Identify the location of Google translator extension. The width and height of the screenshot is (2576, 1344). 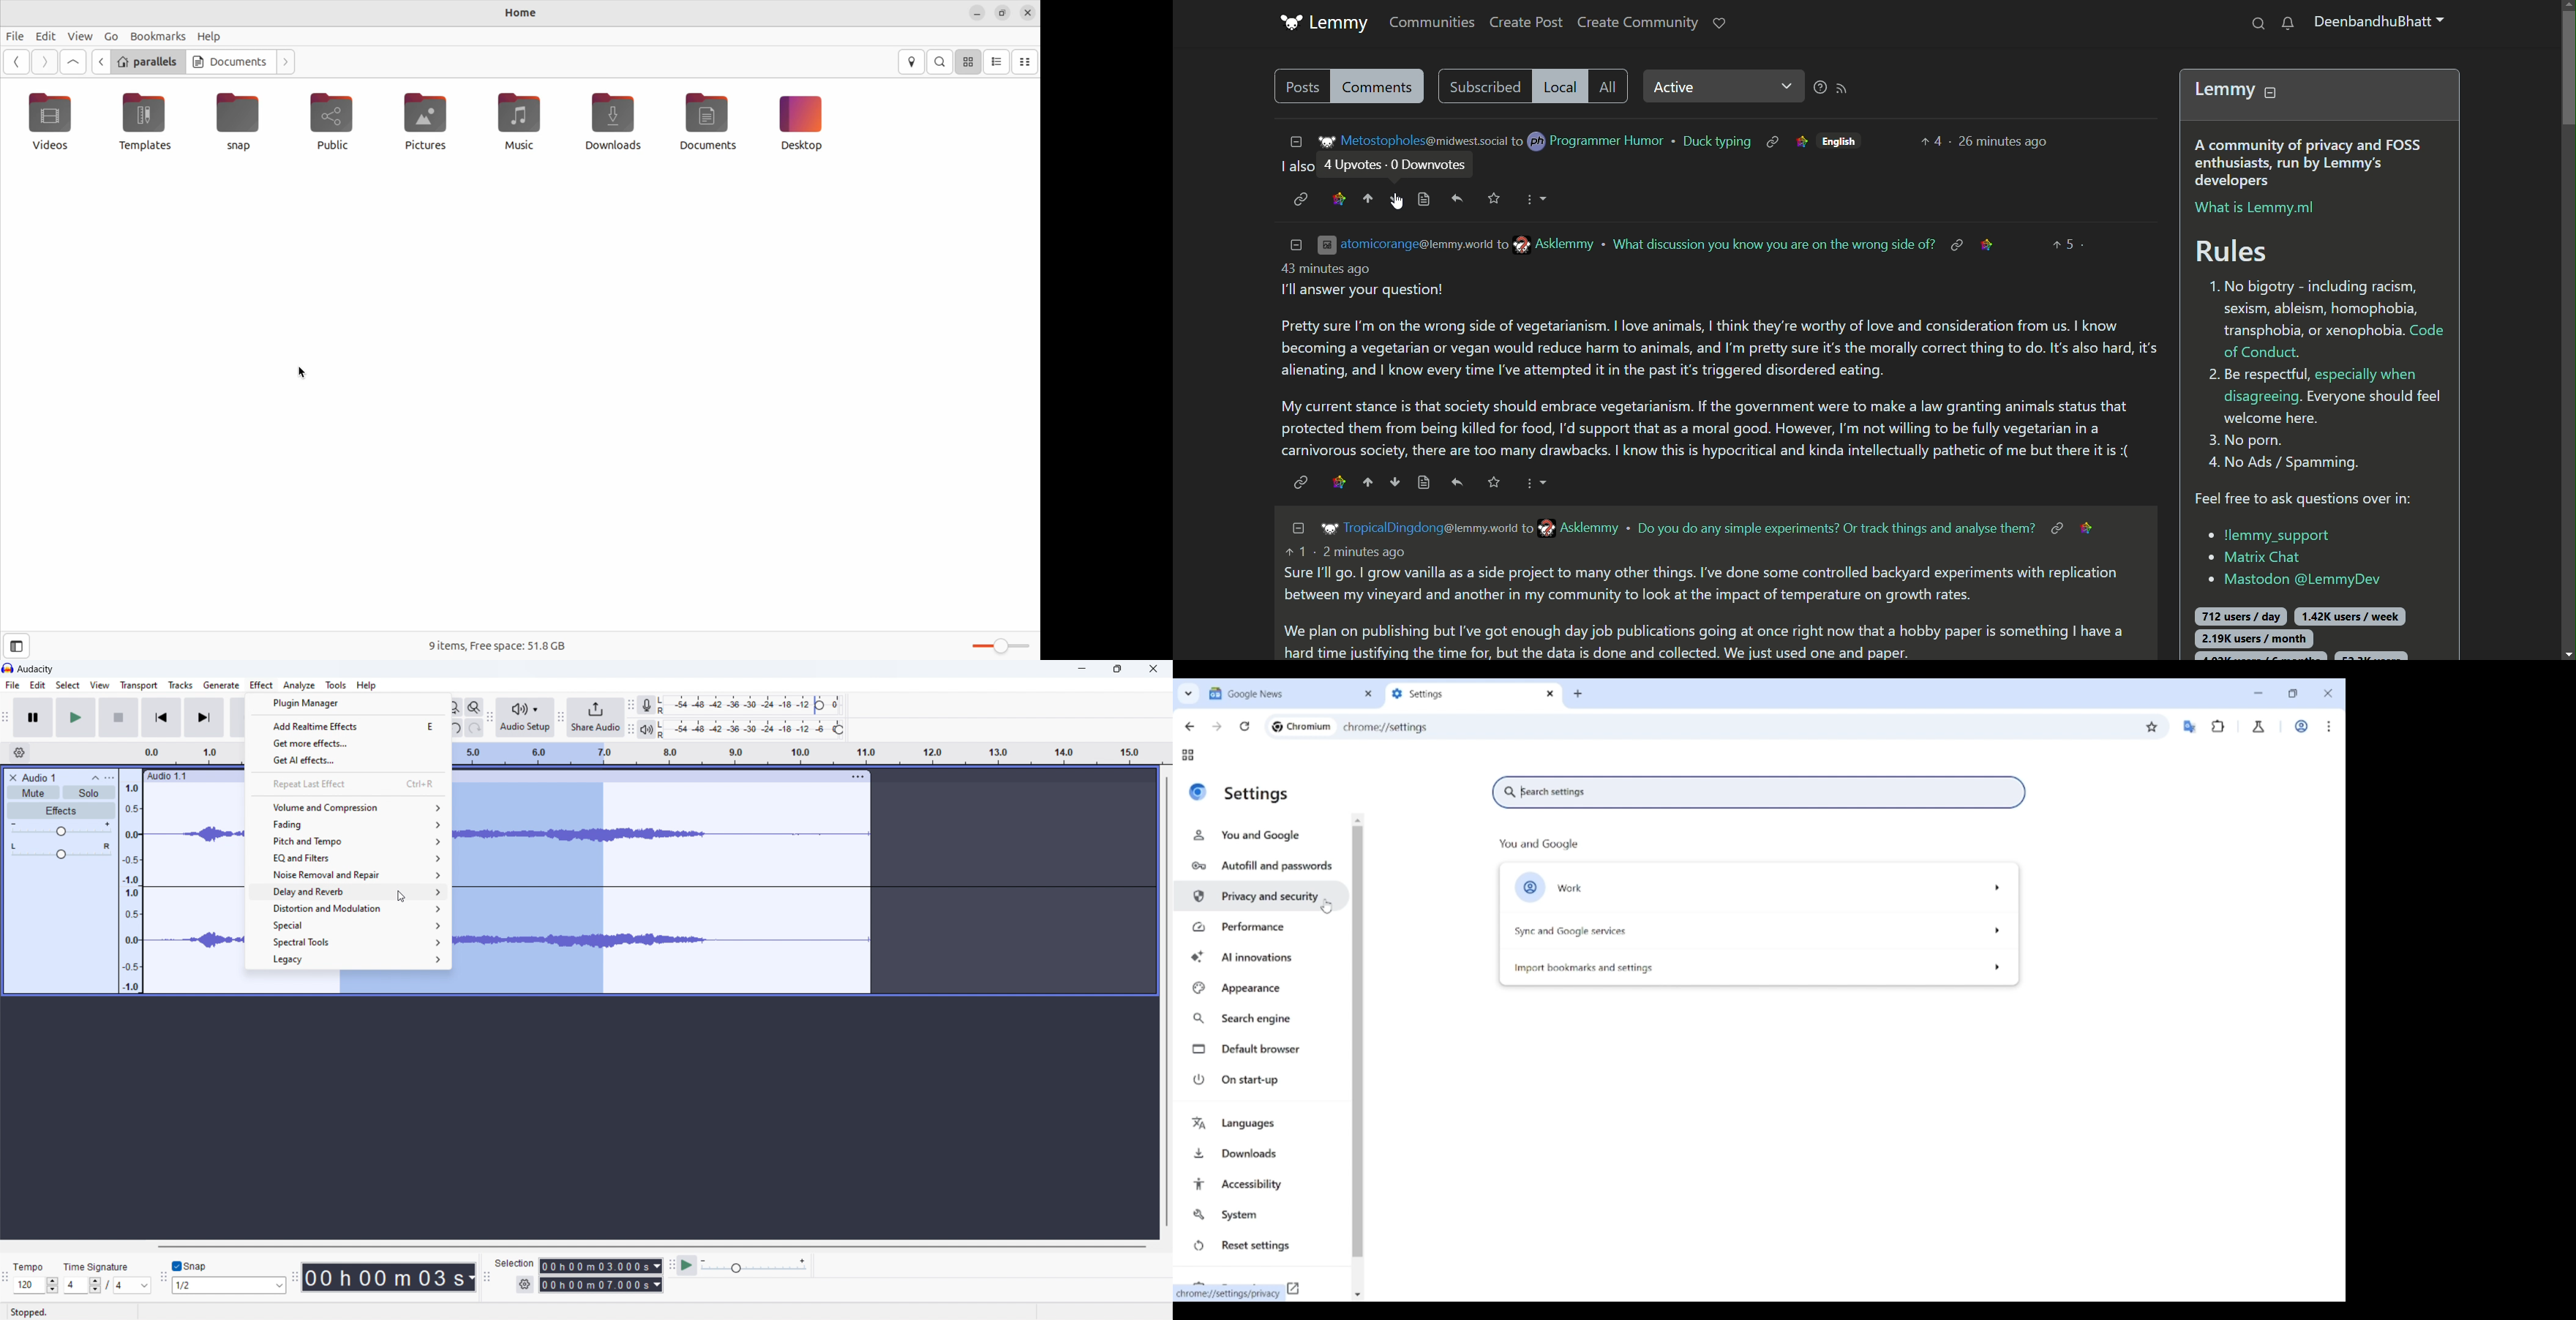
(2190, 727).